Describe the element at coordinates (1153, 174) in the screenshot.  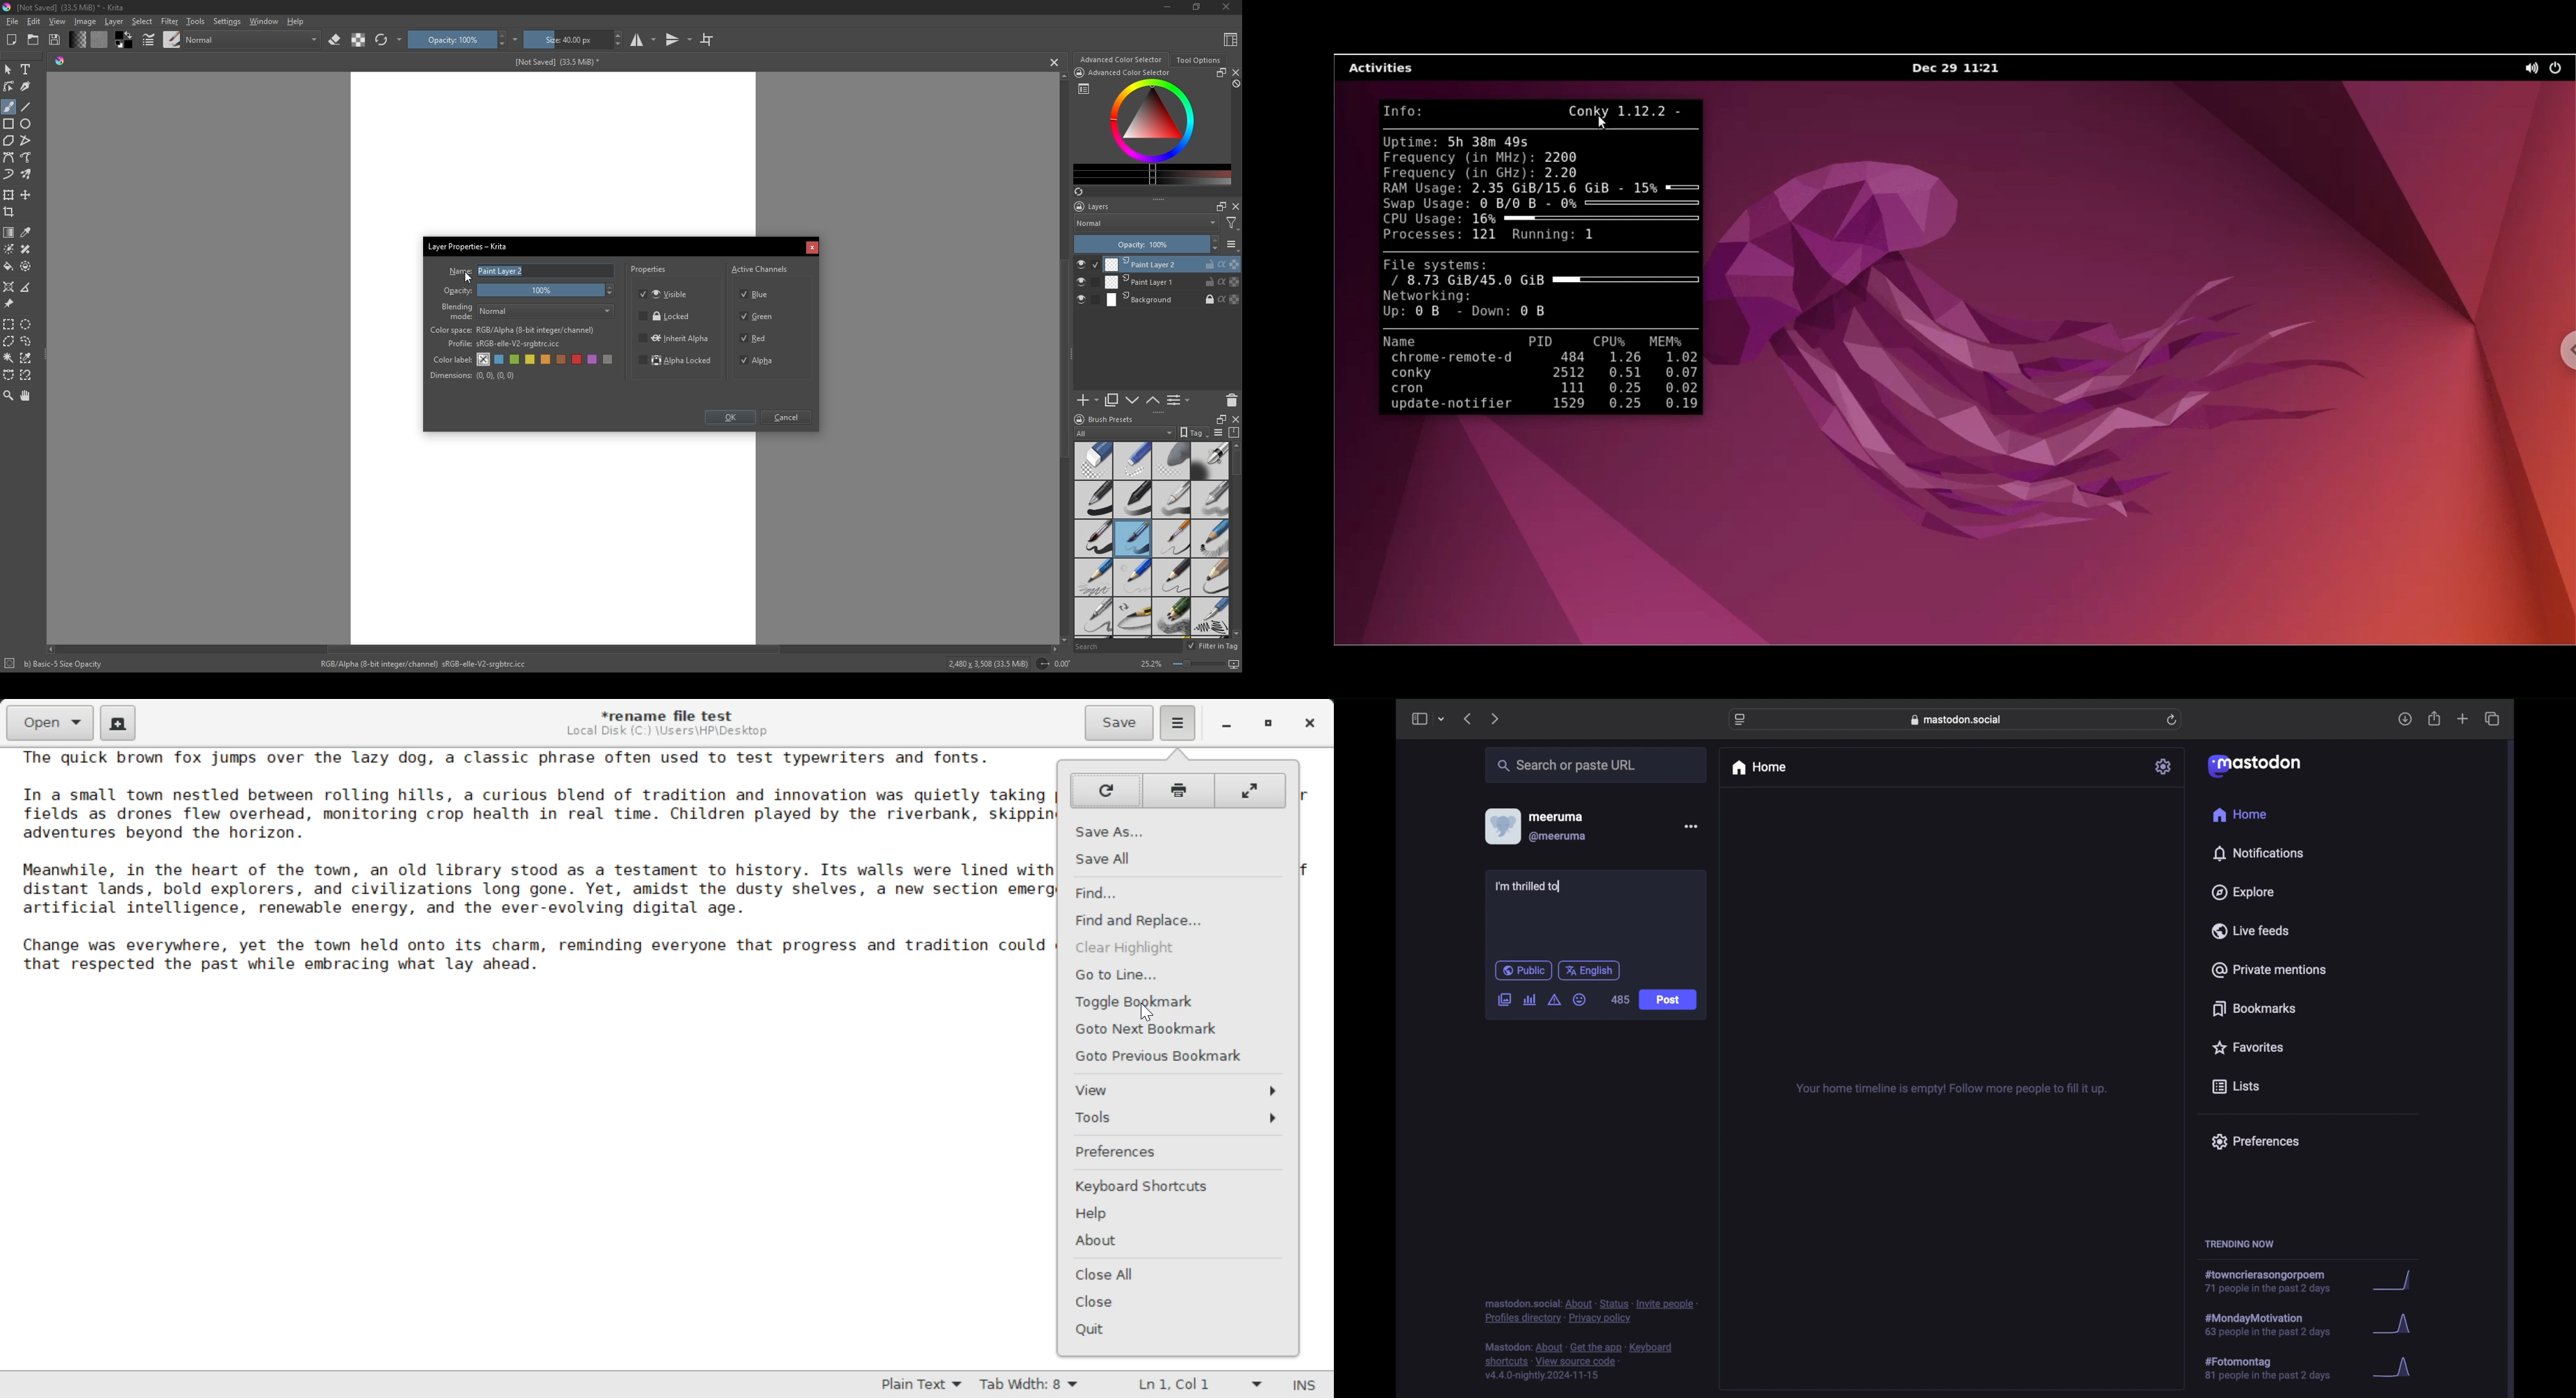
I see `change color` at that location.